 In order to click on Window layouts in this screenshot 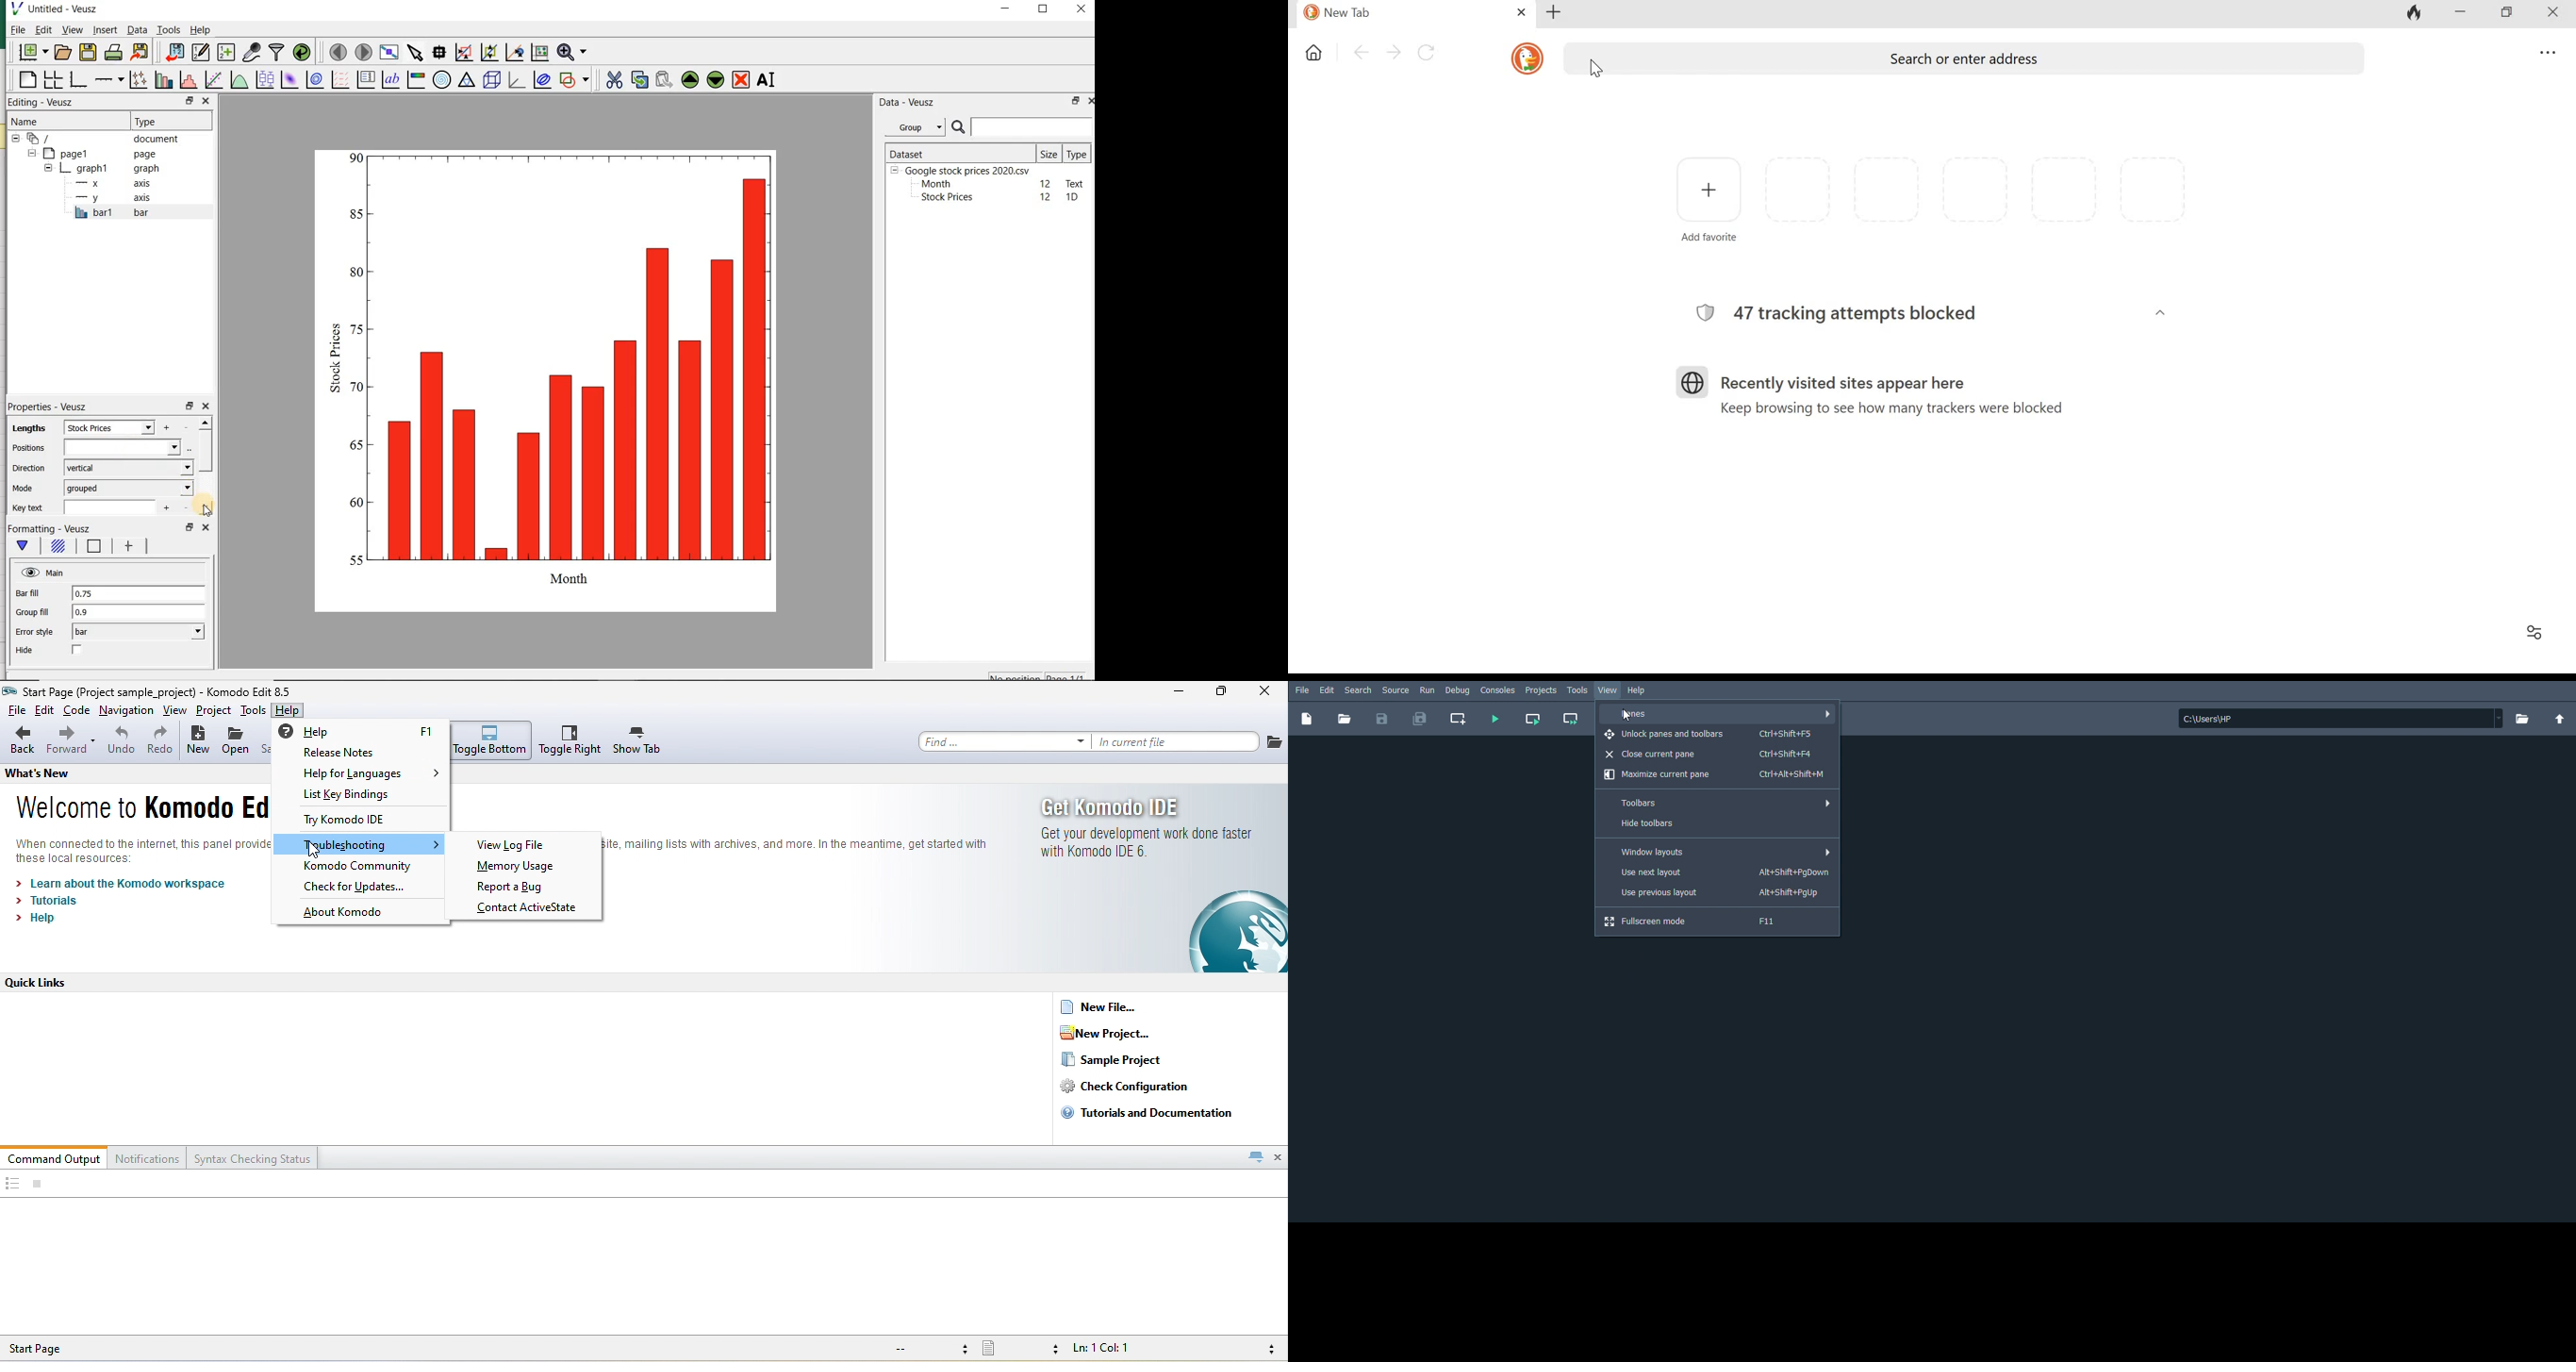, I will do `click(1717, 852)`.